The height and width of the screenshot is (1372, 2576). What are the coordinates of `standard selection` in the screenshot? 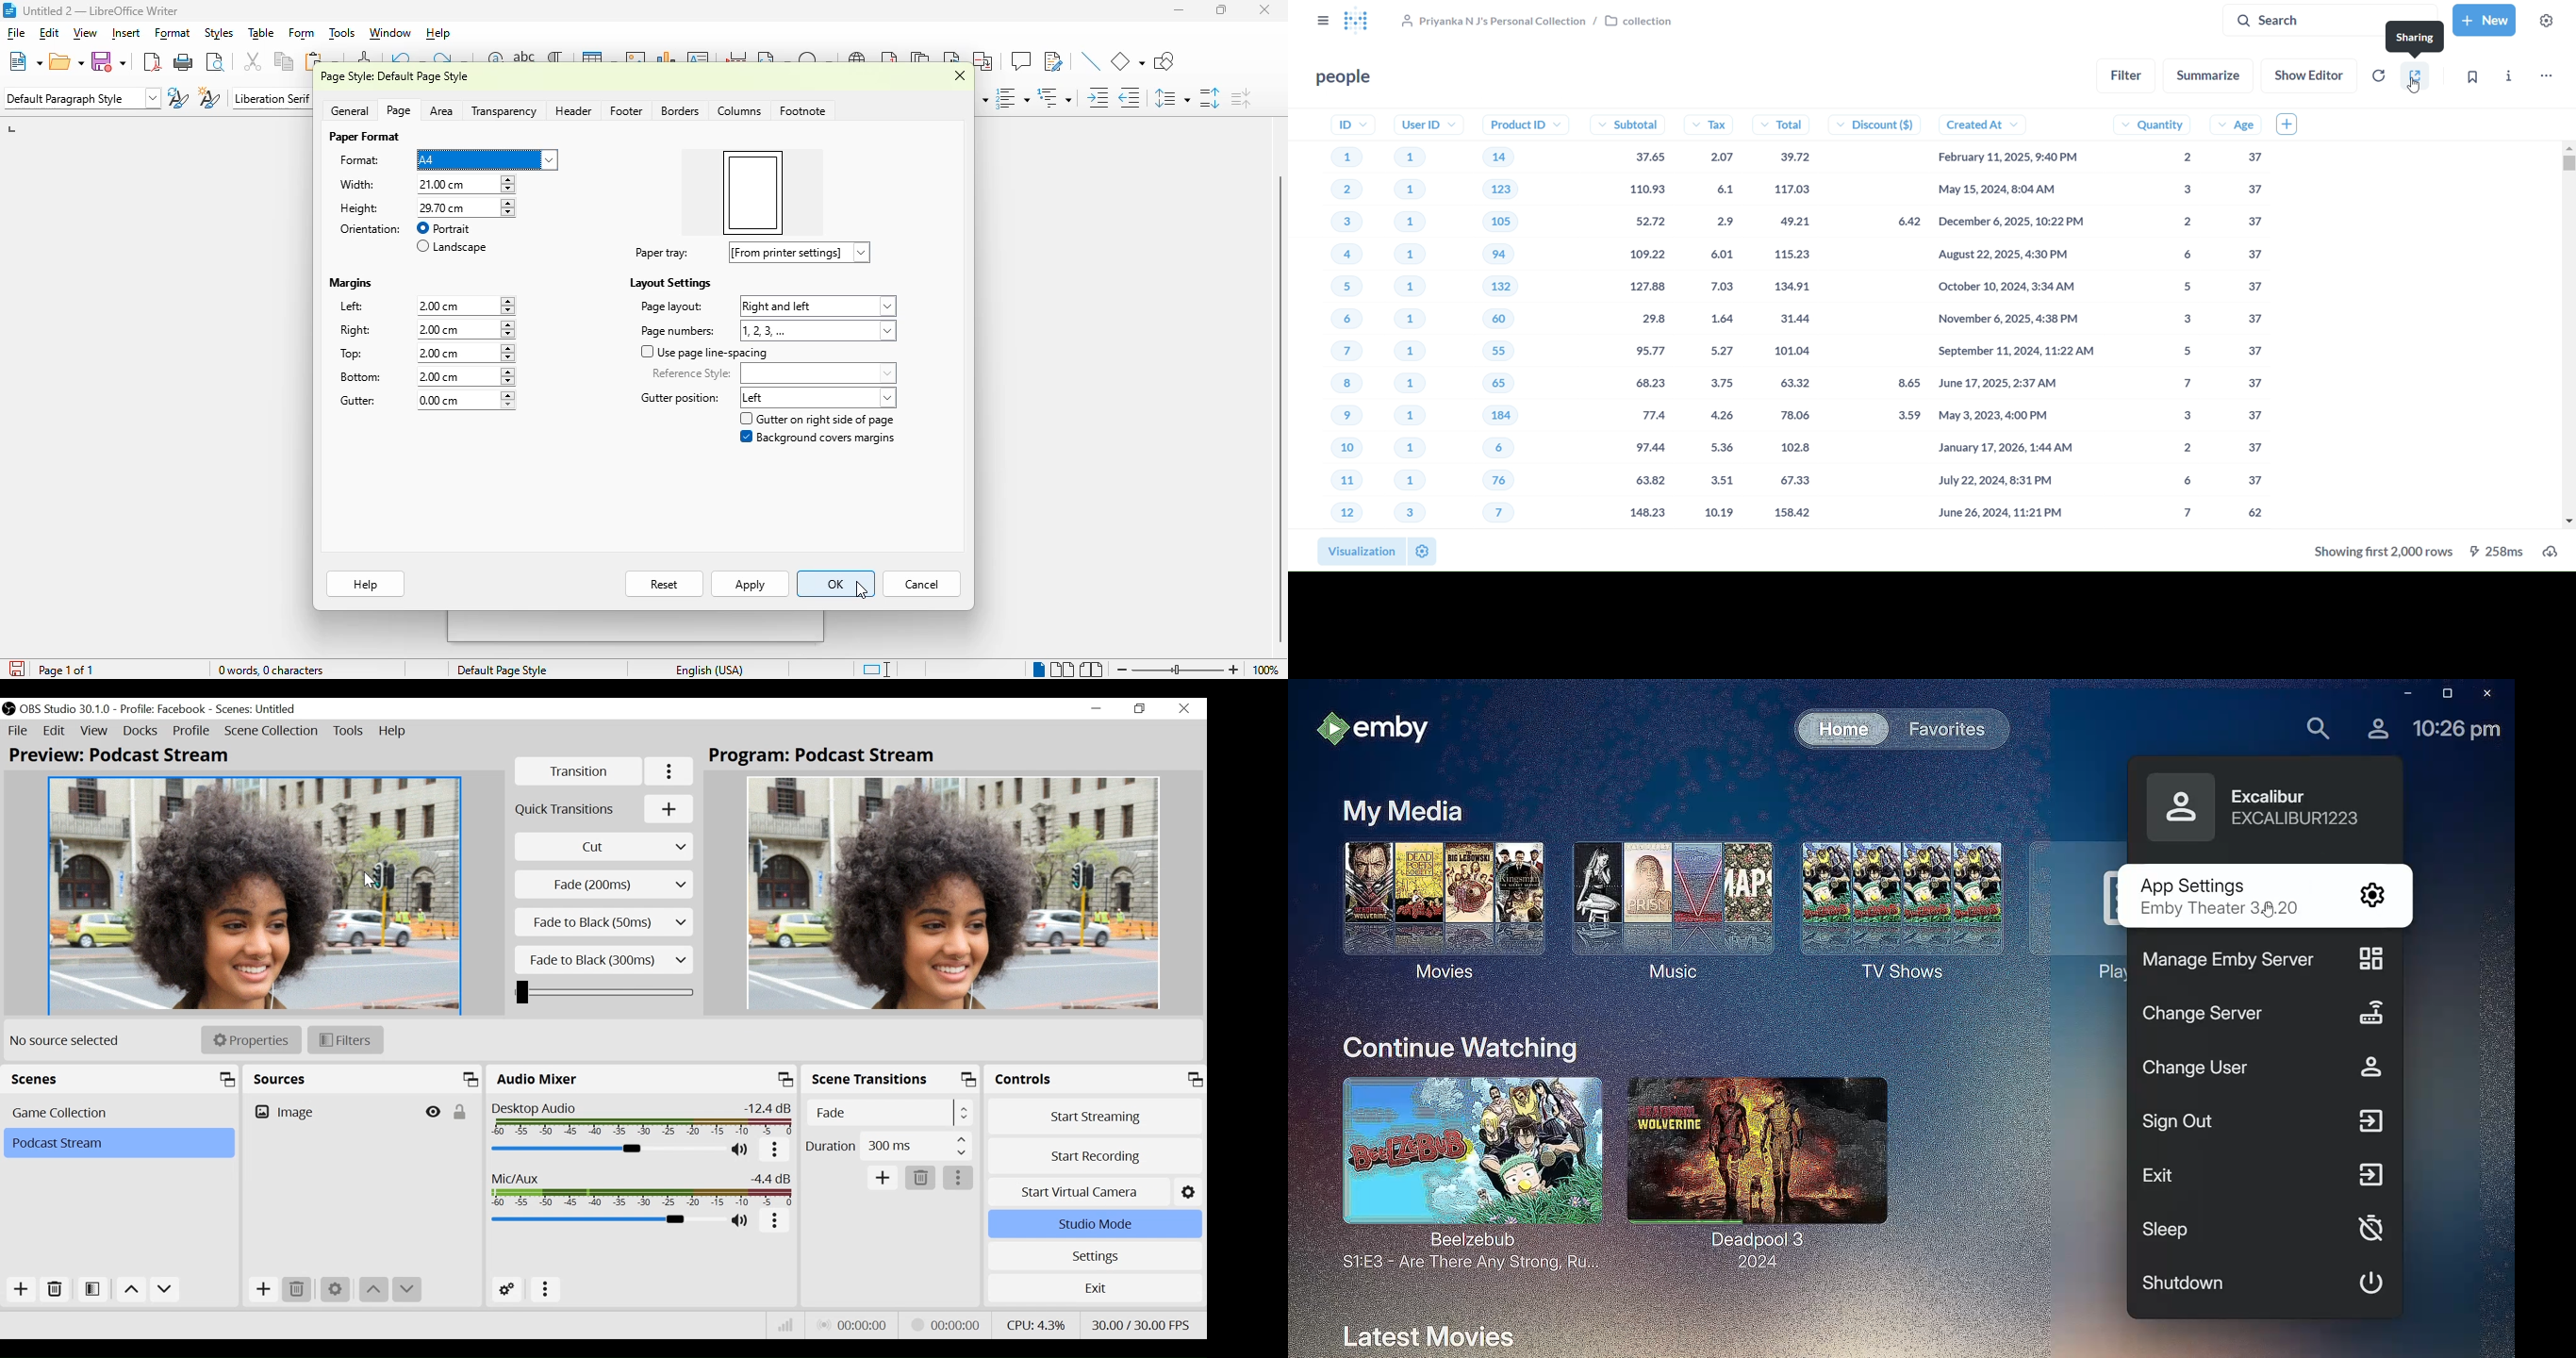 It's located at (877, 670).